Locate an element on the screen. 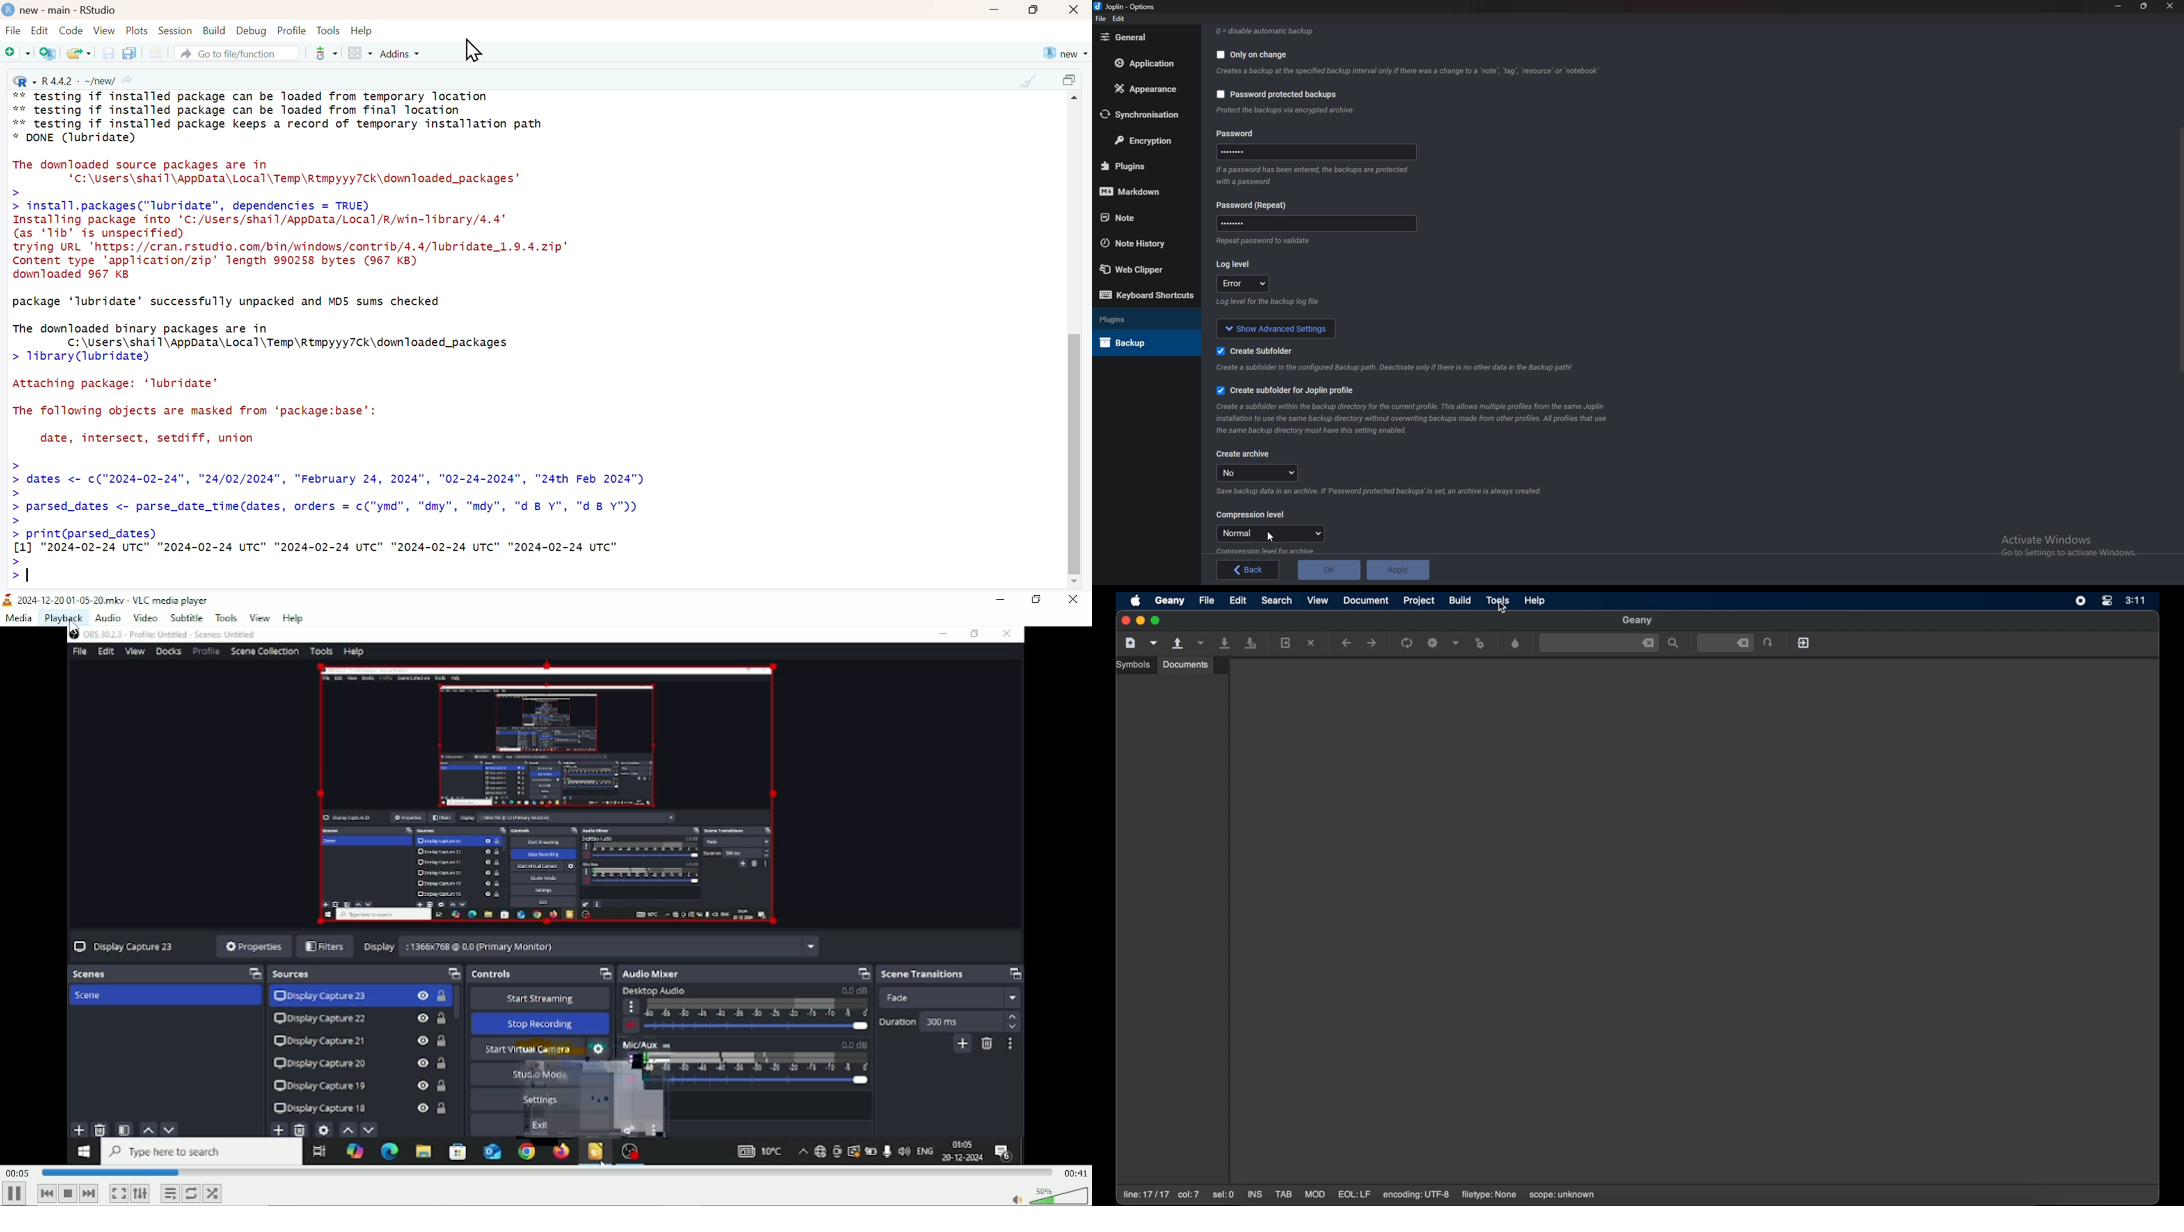 The width and height of the screenshot is (2184, 1232). Show extended settings is located at coordinates (140, 1193).